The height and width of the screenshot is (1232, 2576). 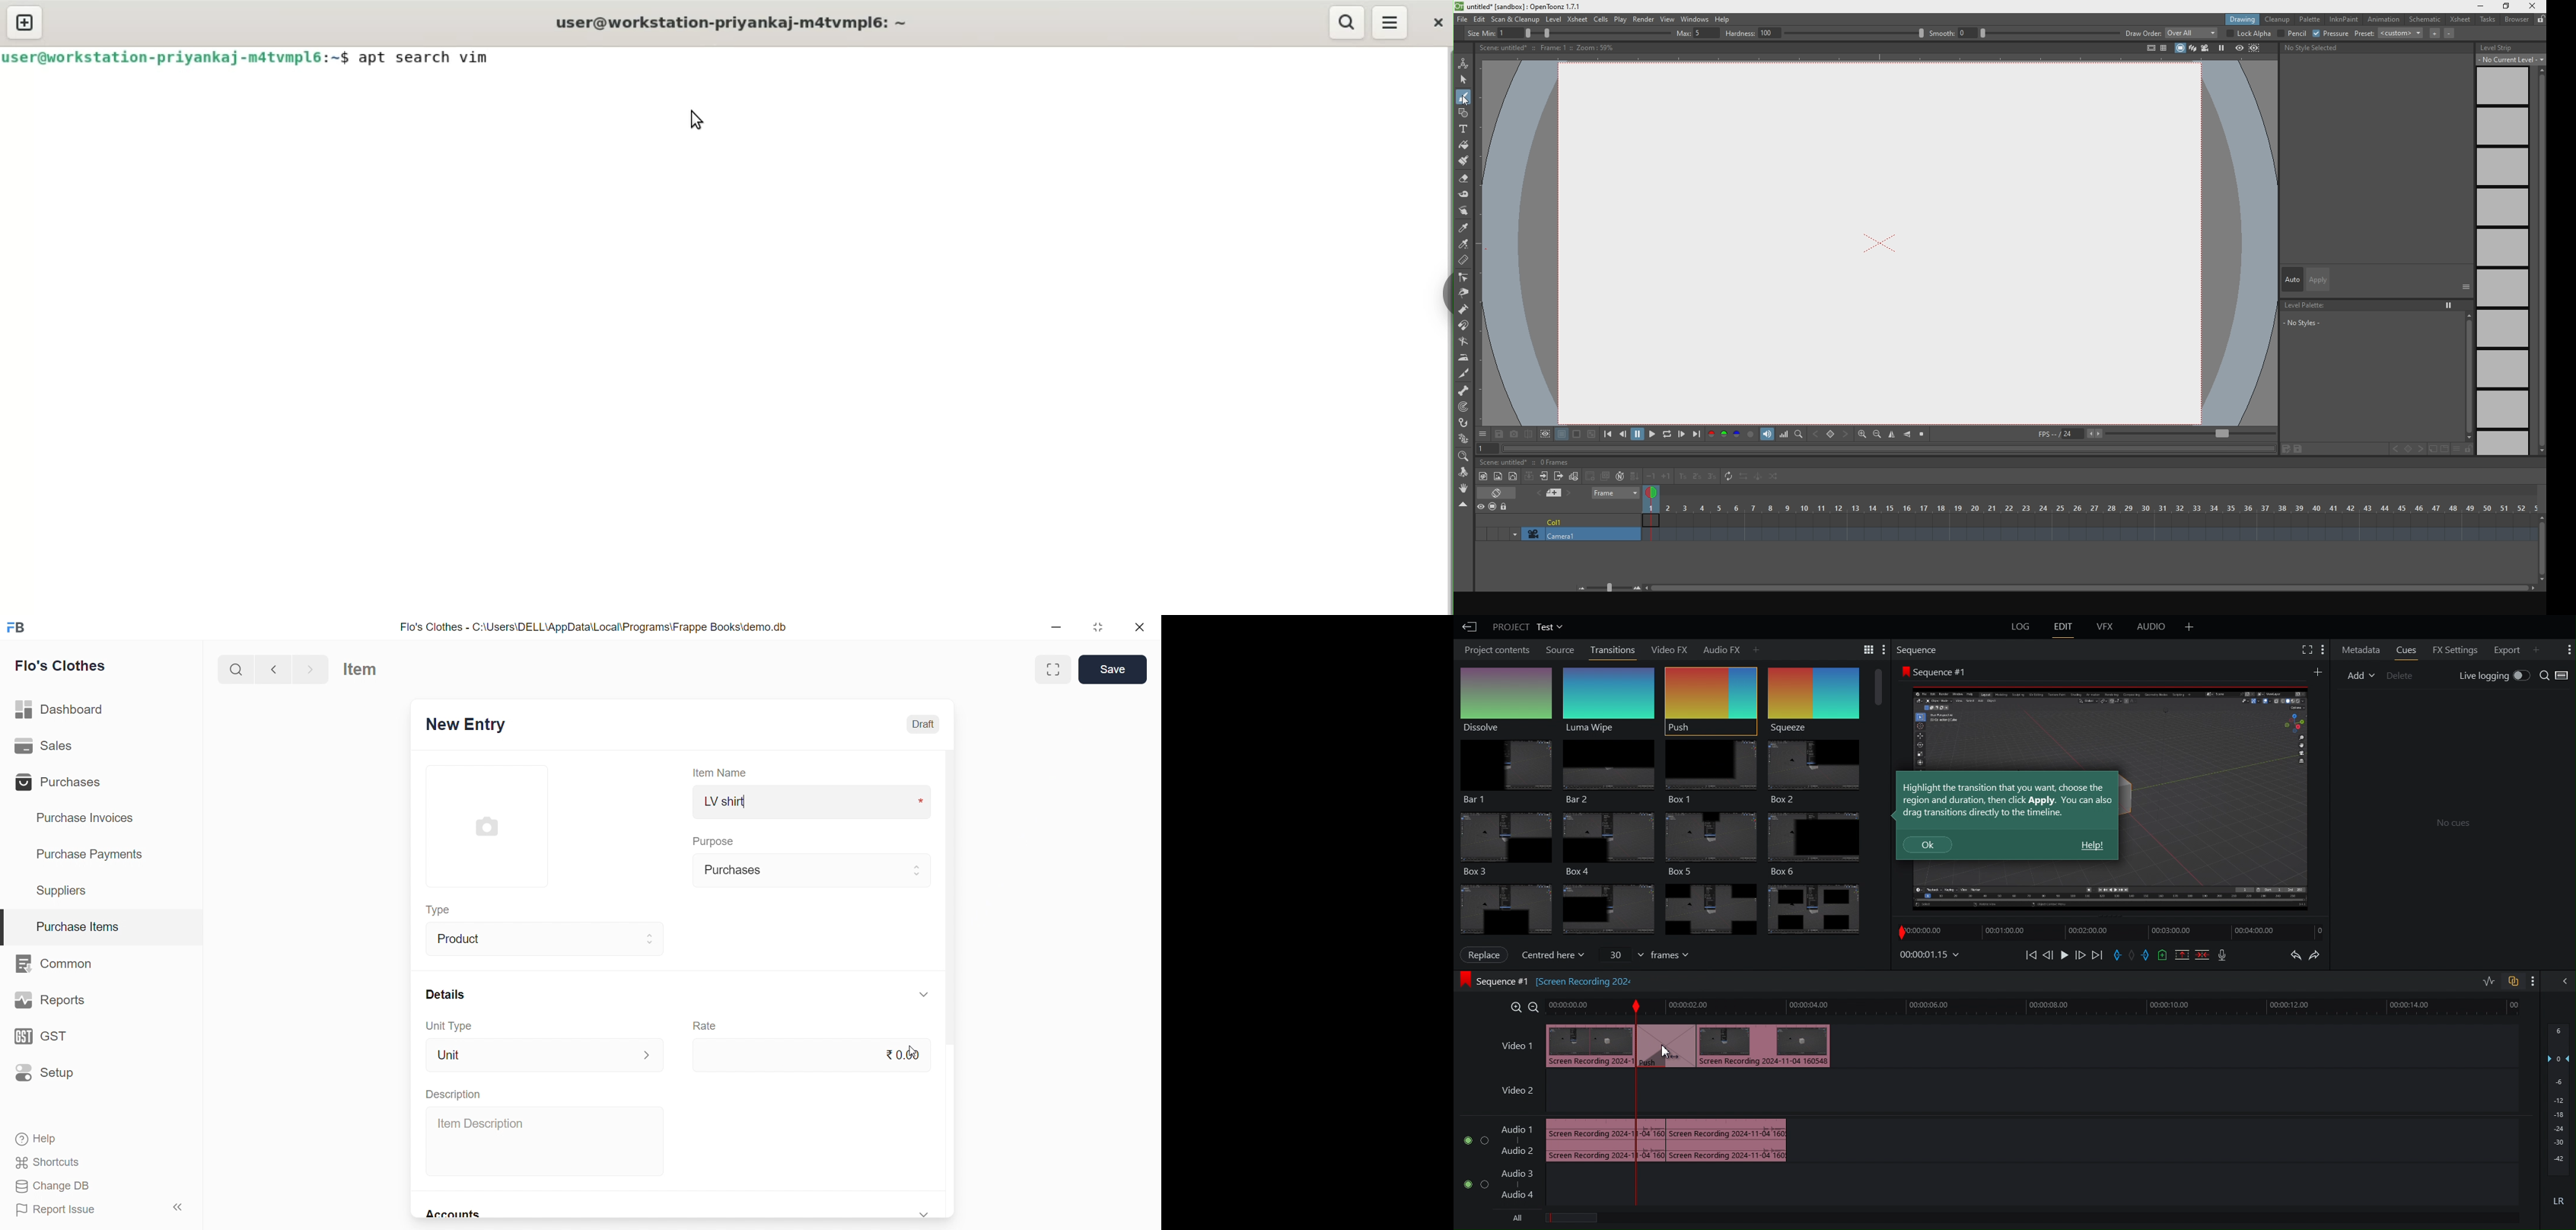 What do you see at coordinates (1879, 688) in the screenshot?
I see `Scroll bar` at bounding box center [1879, 688].